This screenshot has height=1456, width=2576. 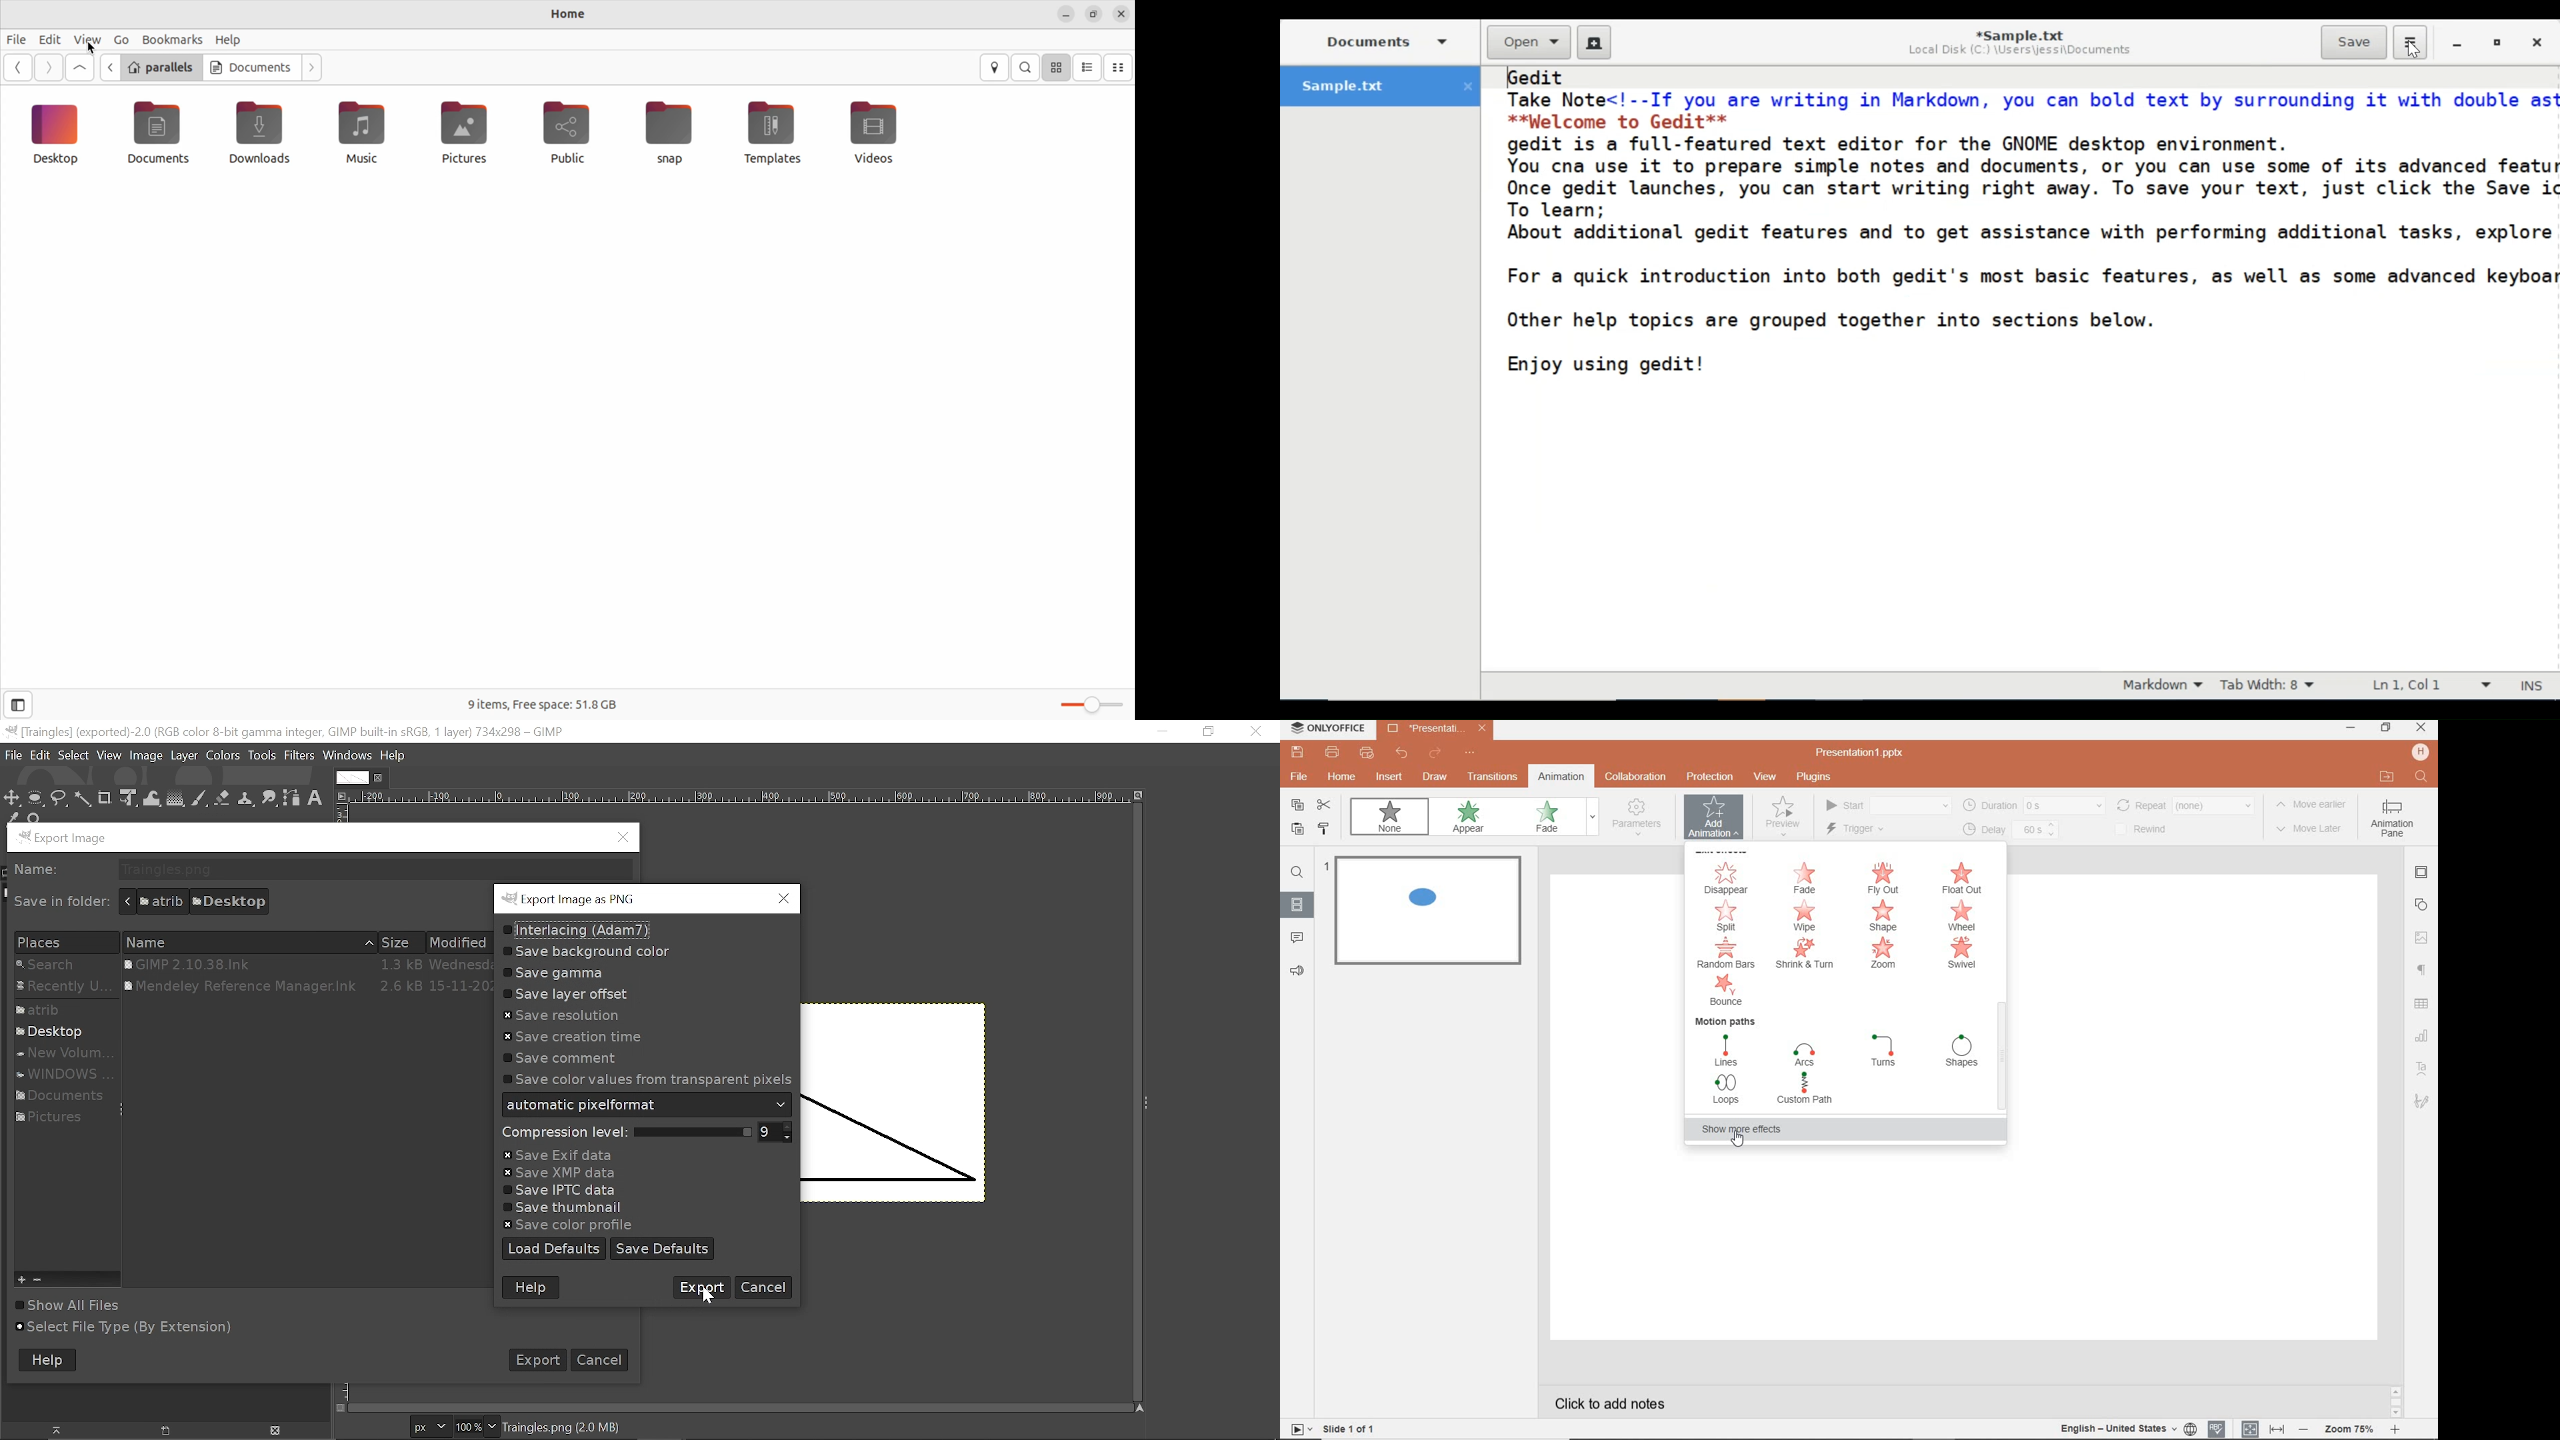 What do you see at coordinates (2216, 1428) in the screenshot?
I see `spell checking` at bounding box center [2216, 1428].